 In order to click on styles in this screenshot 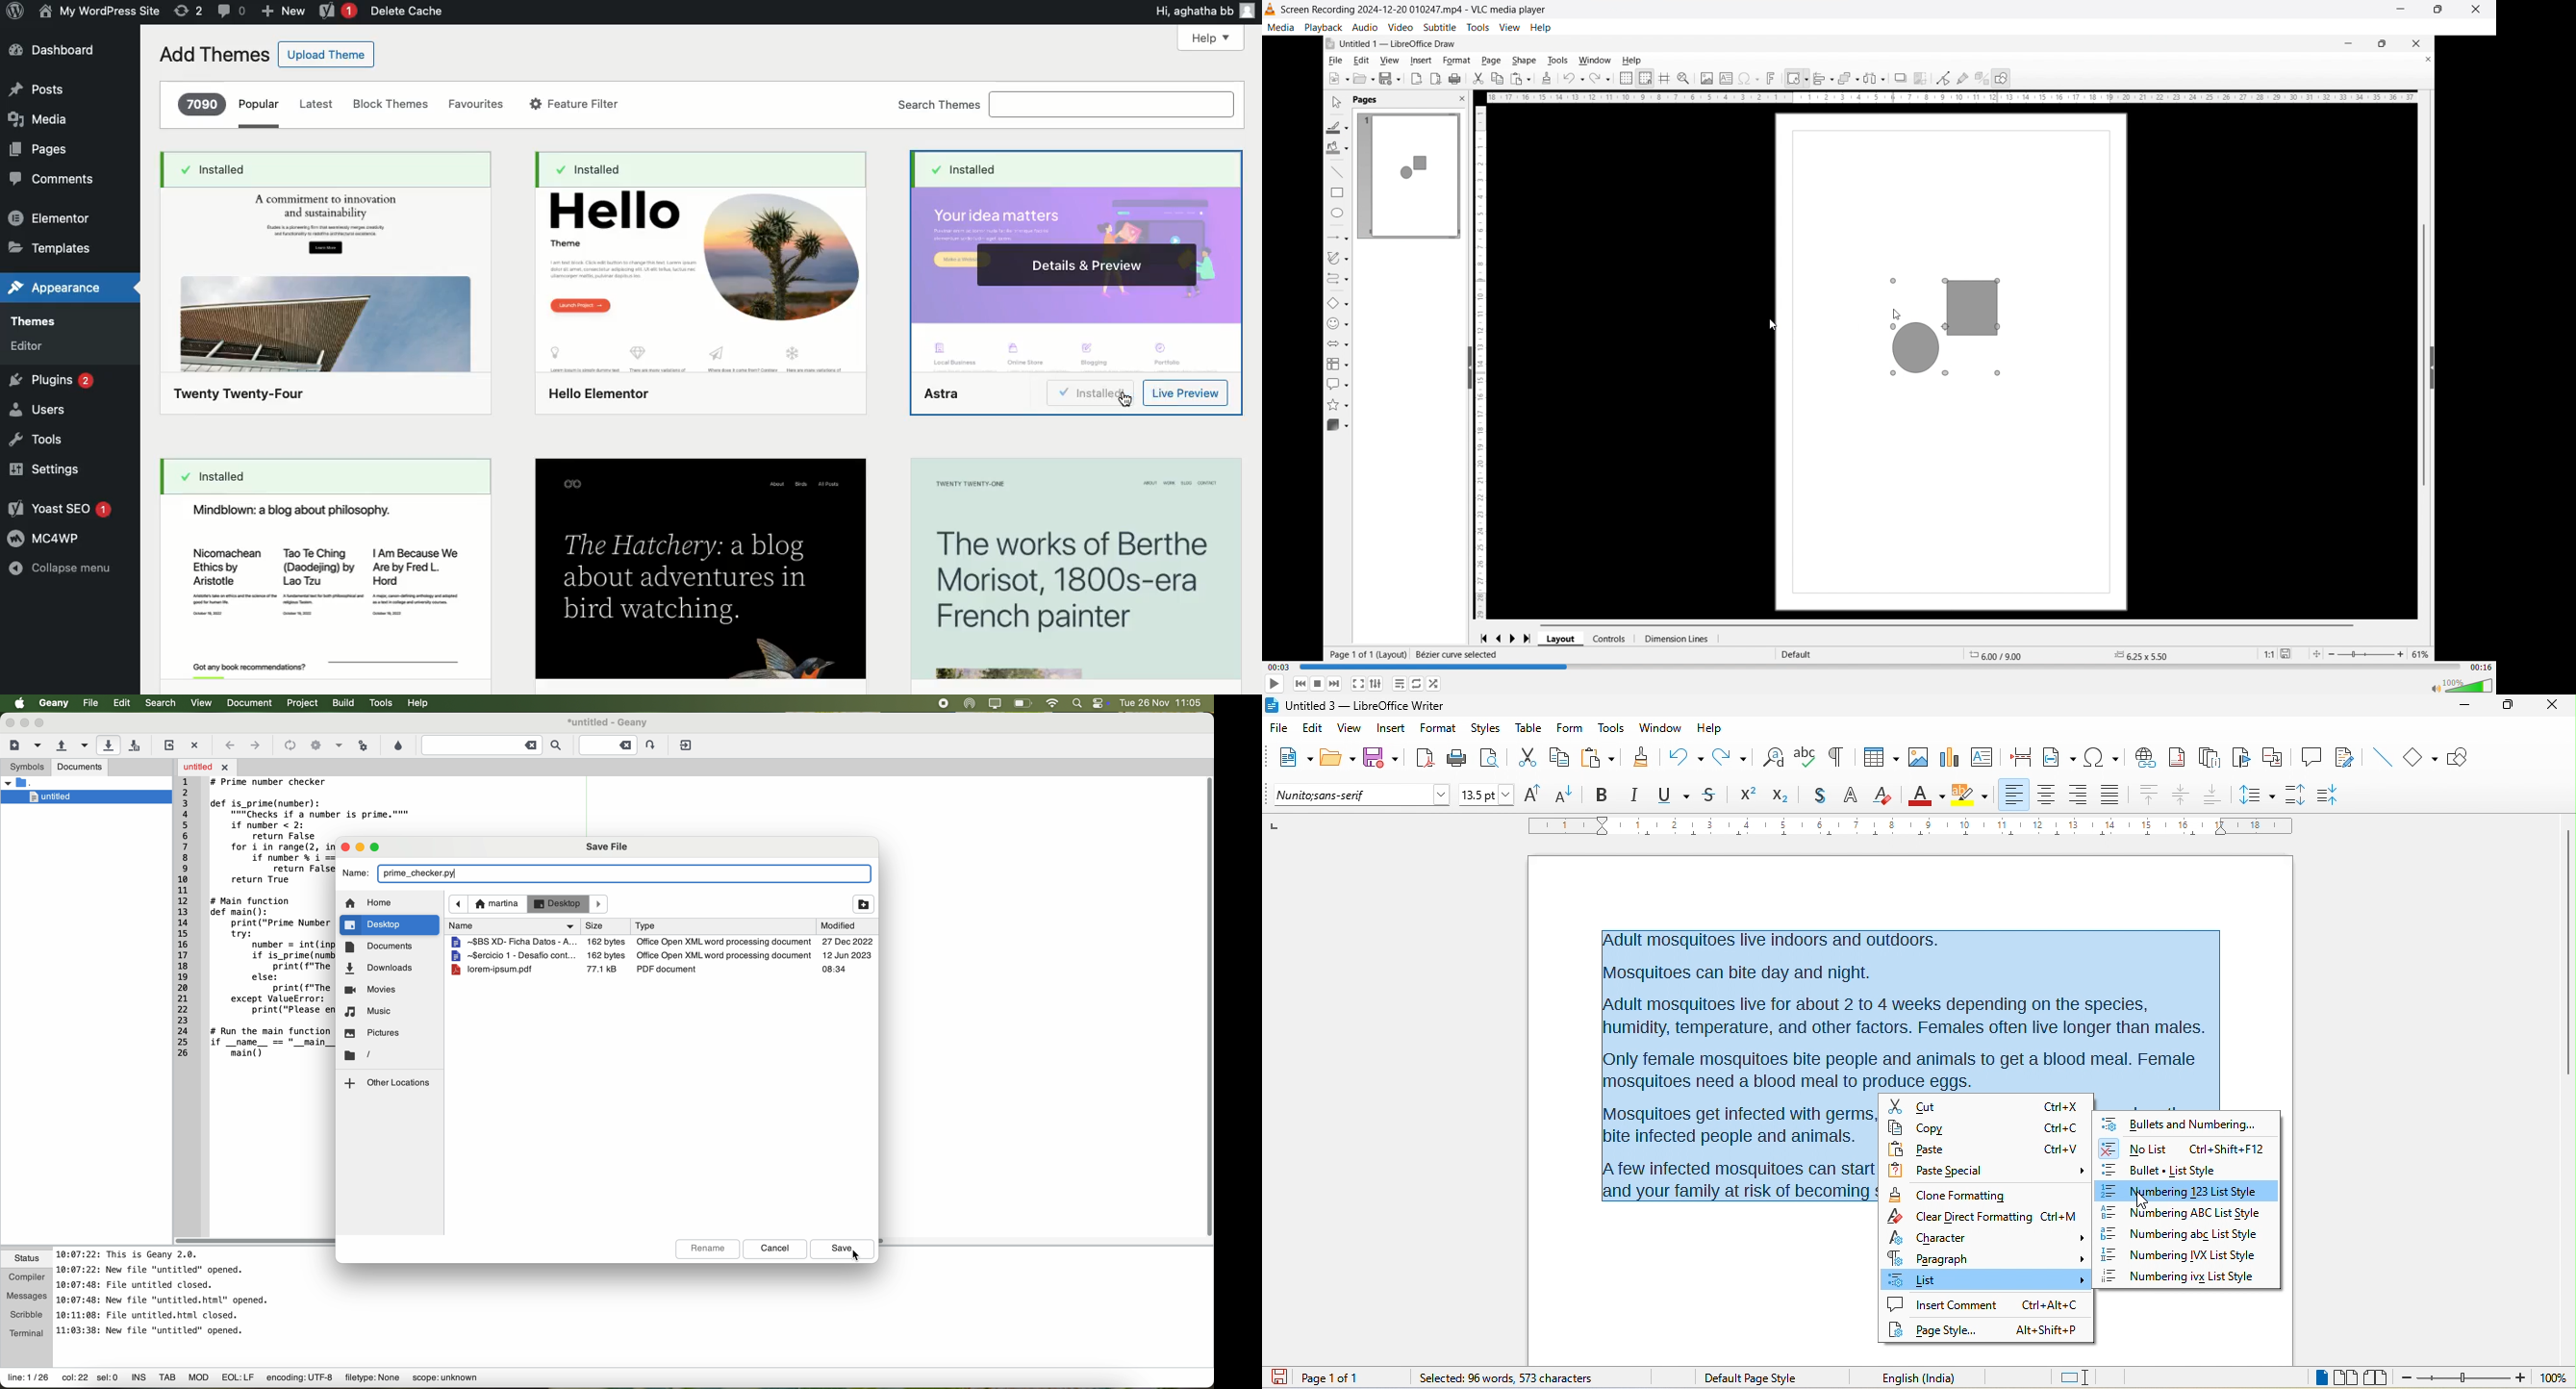, I will do `click(1485, 728)`.